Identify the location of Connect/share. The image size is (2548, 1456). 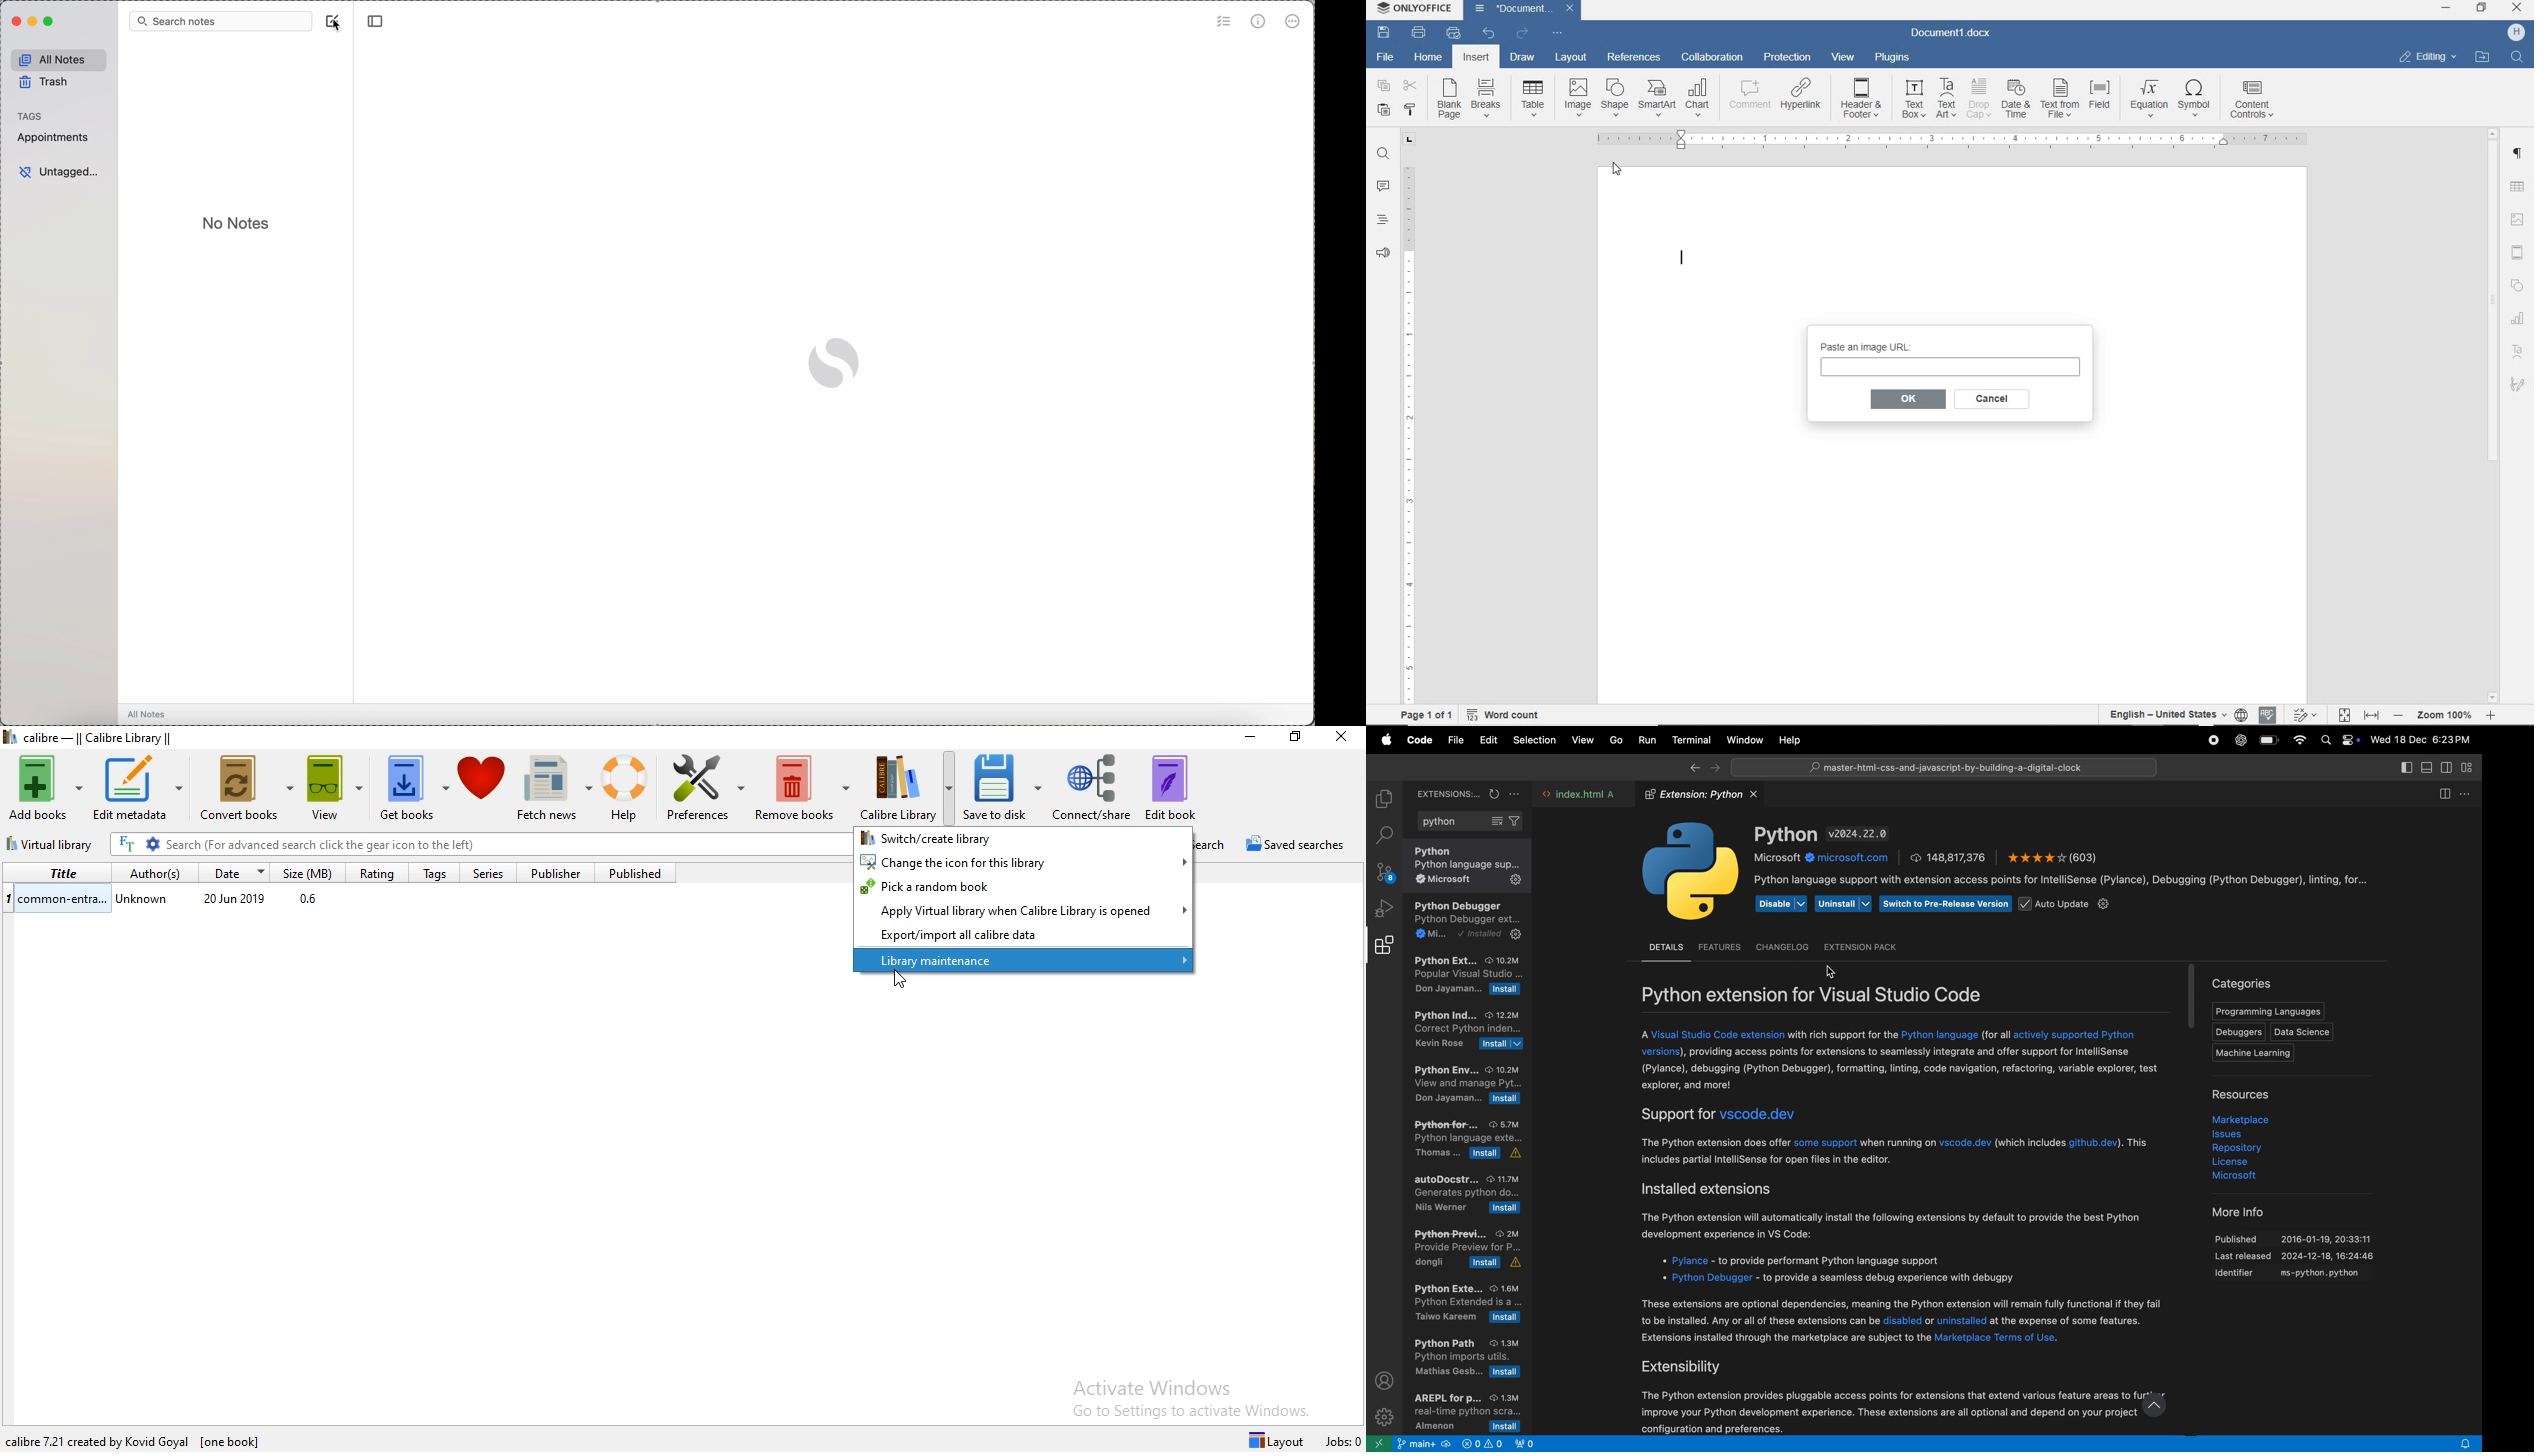
(1093, 785).